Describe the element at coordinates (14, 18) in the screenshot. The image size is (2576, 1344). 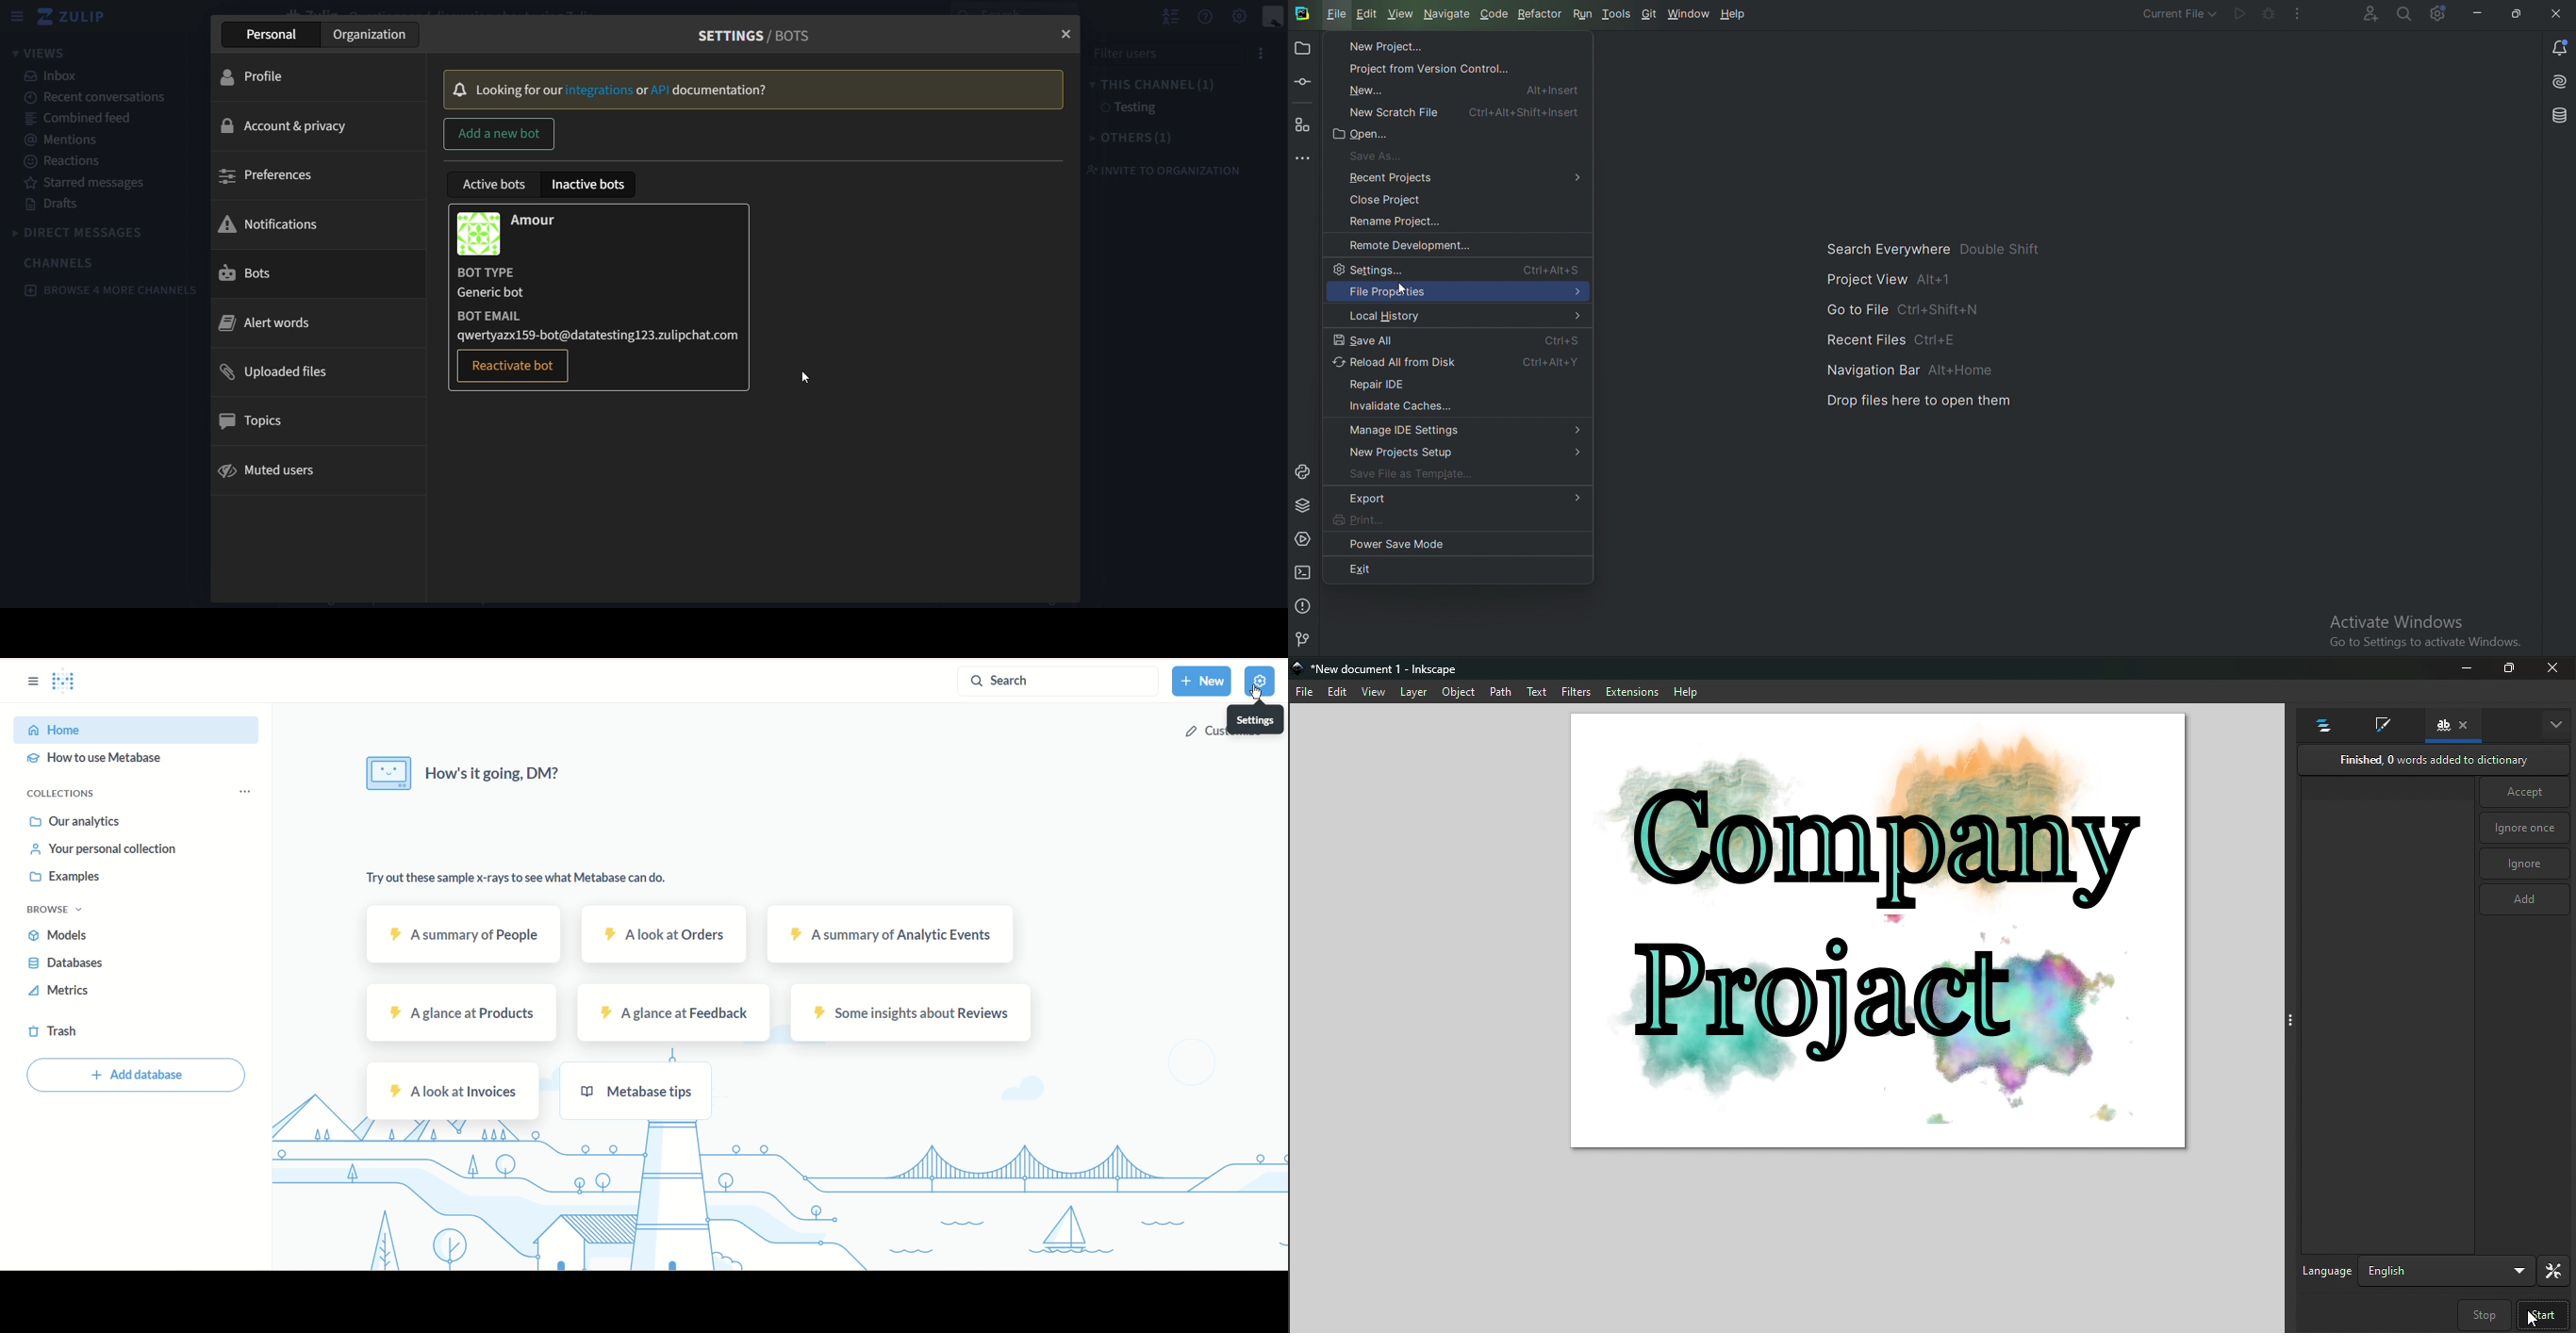
I see `hide sidebar` at that location.